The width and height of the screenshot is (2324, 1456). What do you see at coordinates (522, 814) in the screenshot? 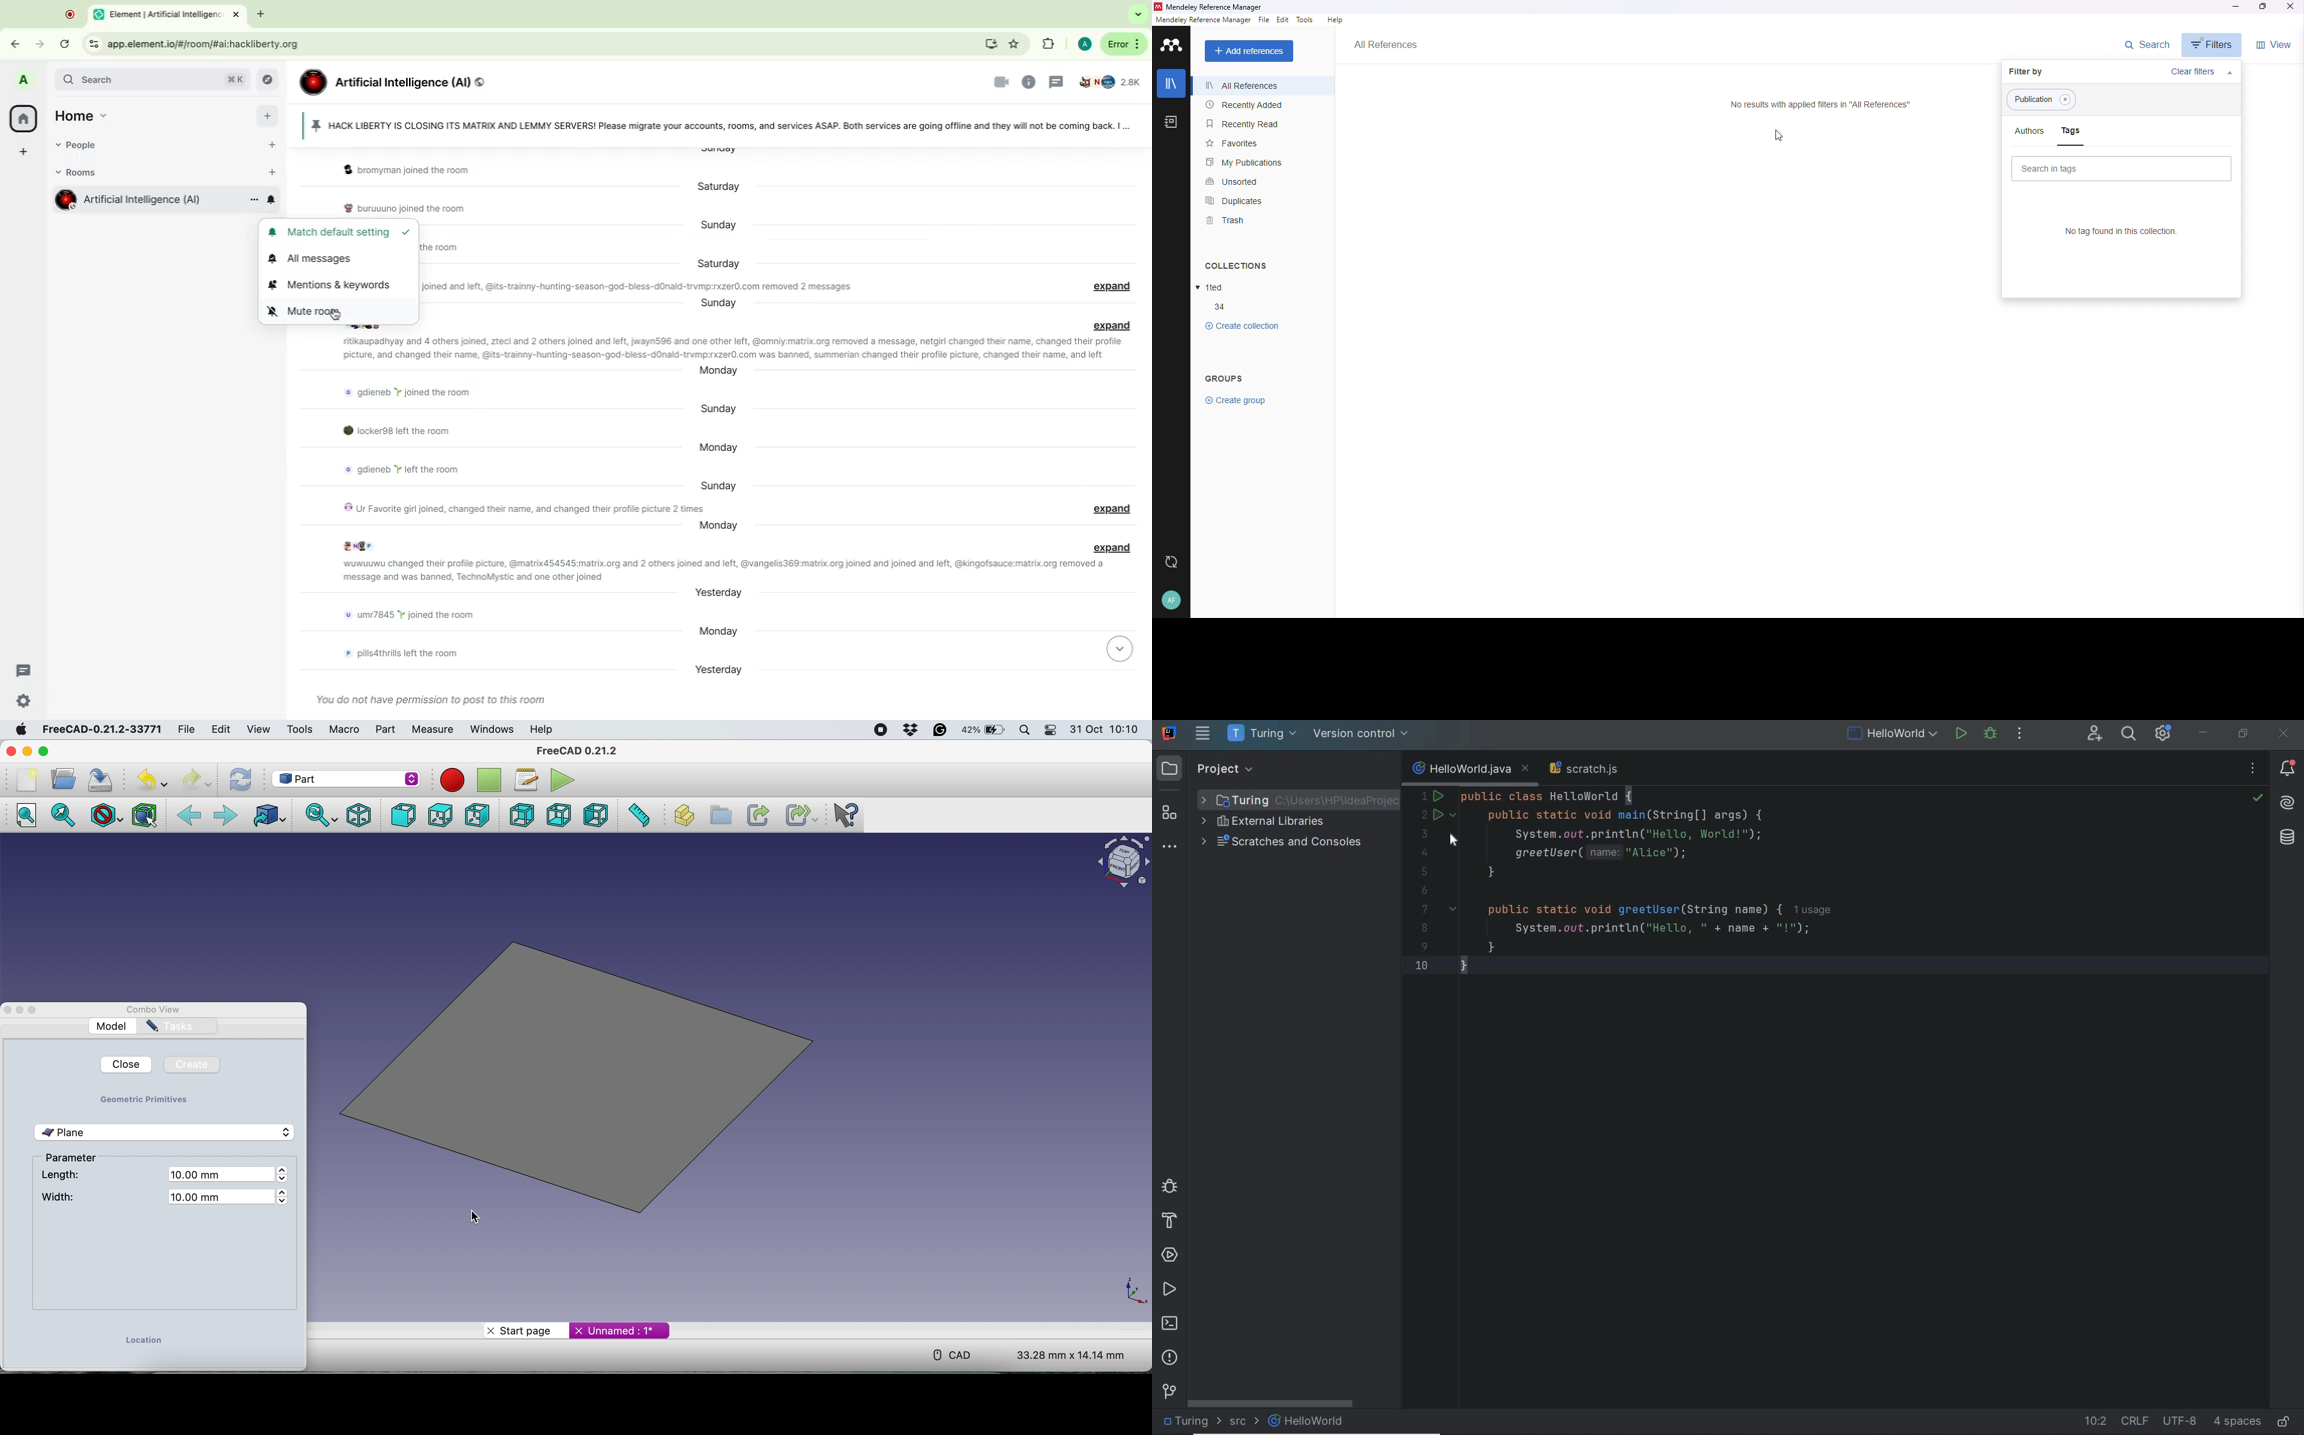
I see `Rear` at bounding box center [522, 814].